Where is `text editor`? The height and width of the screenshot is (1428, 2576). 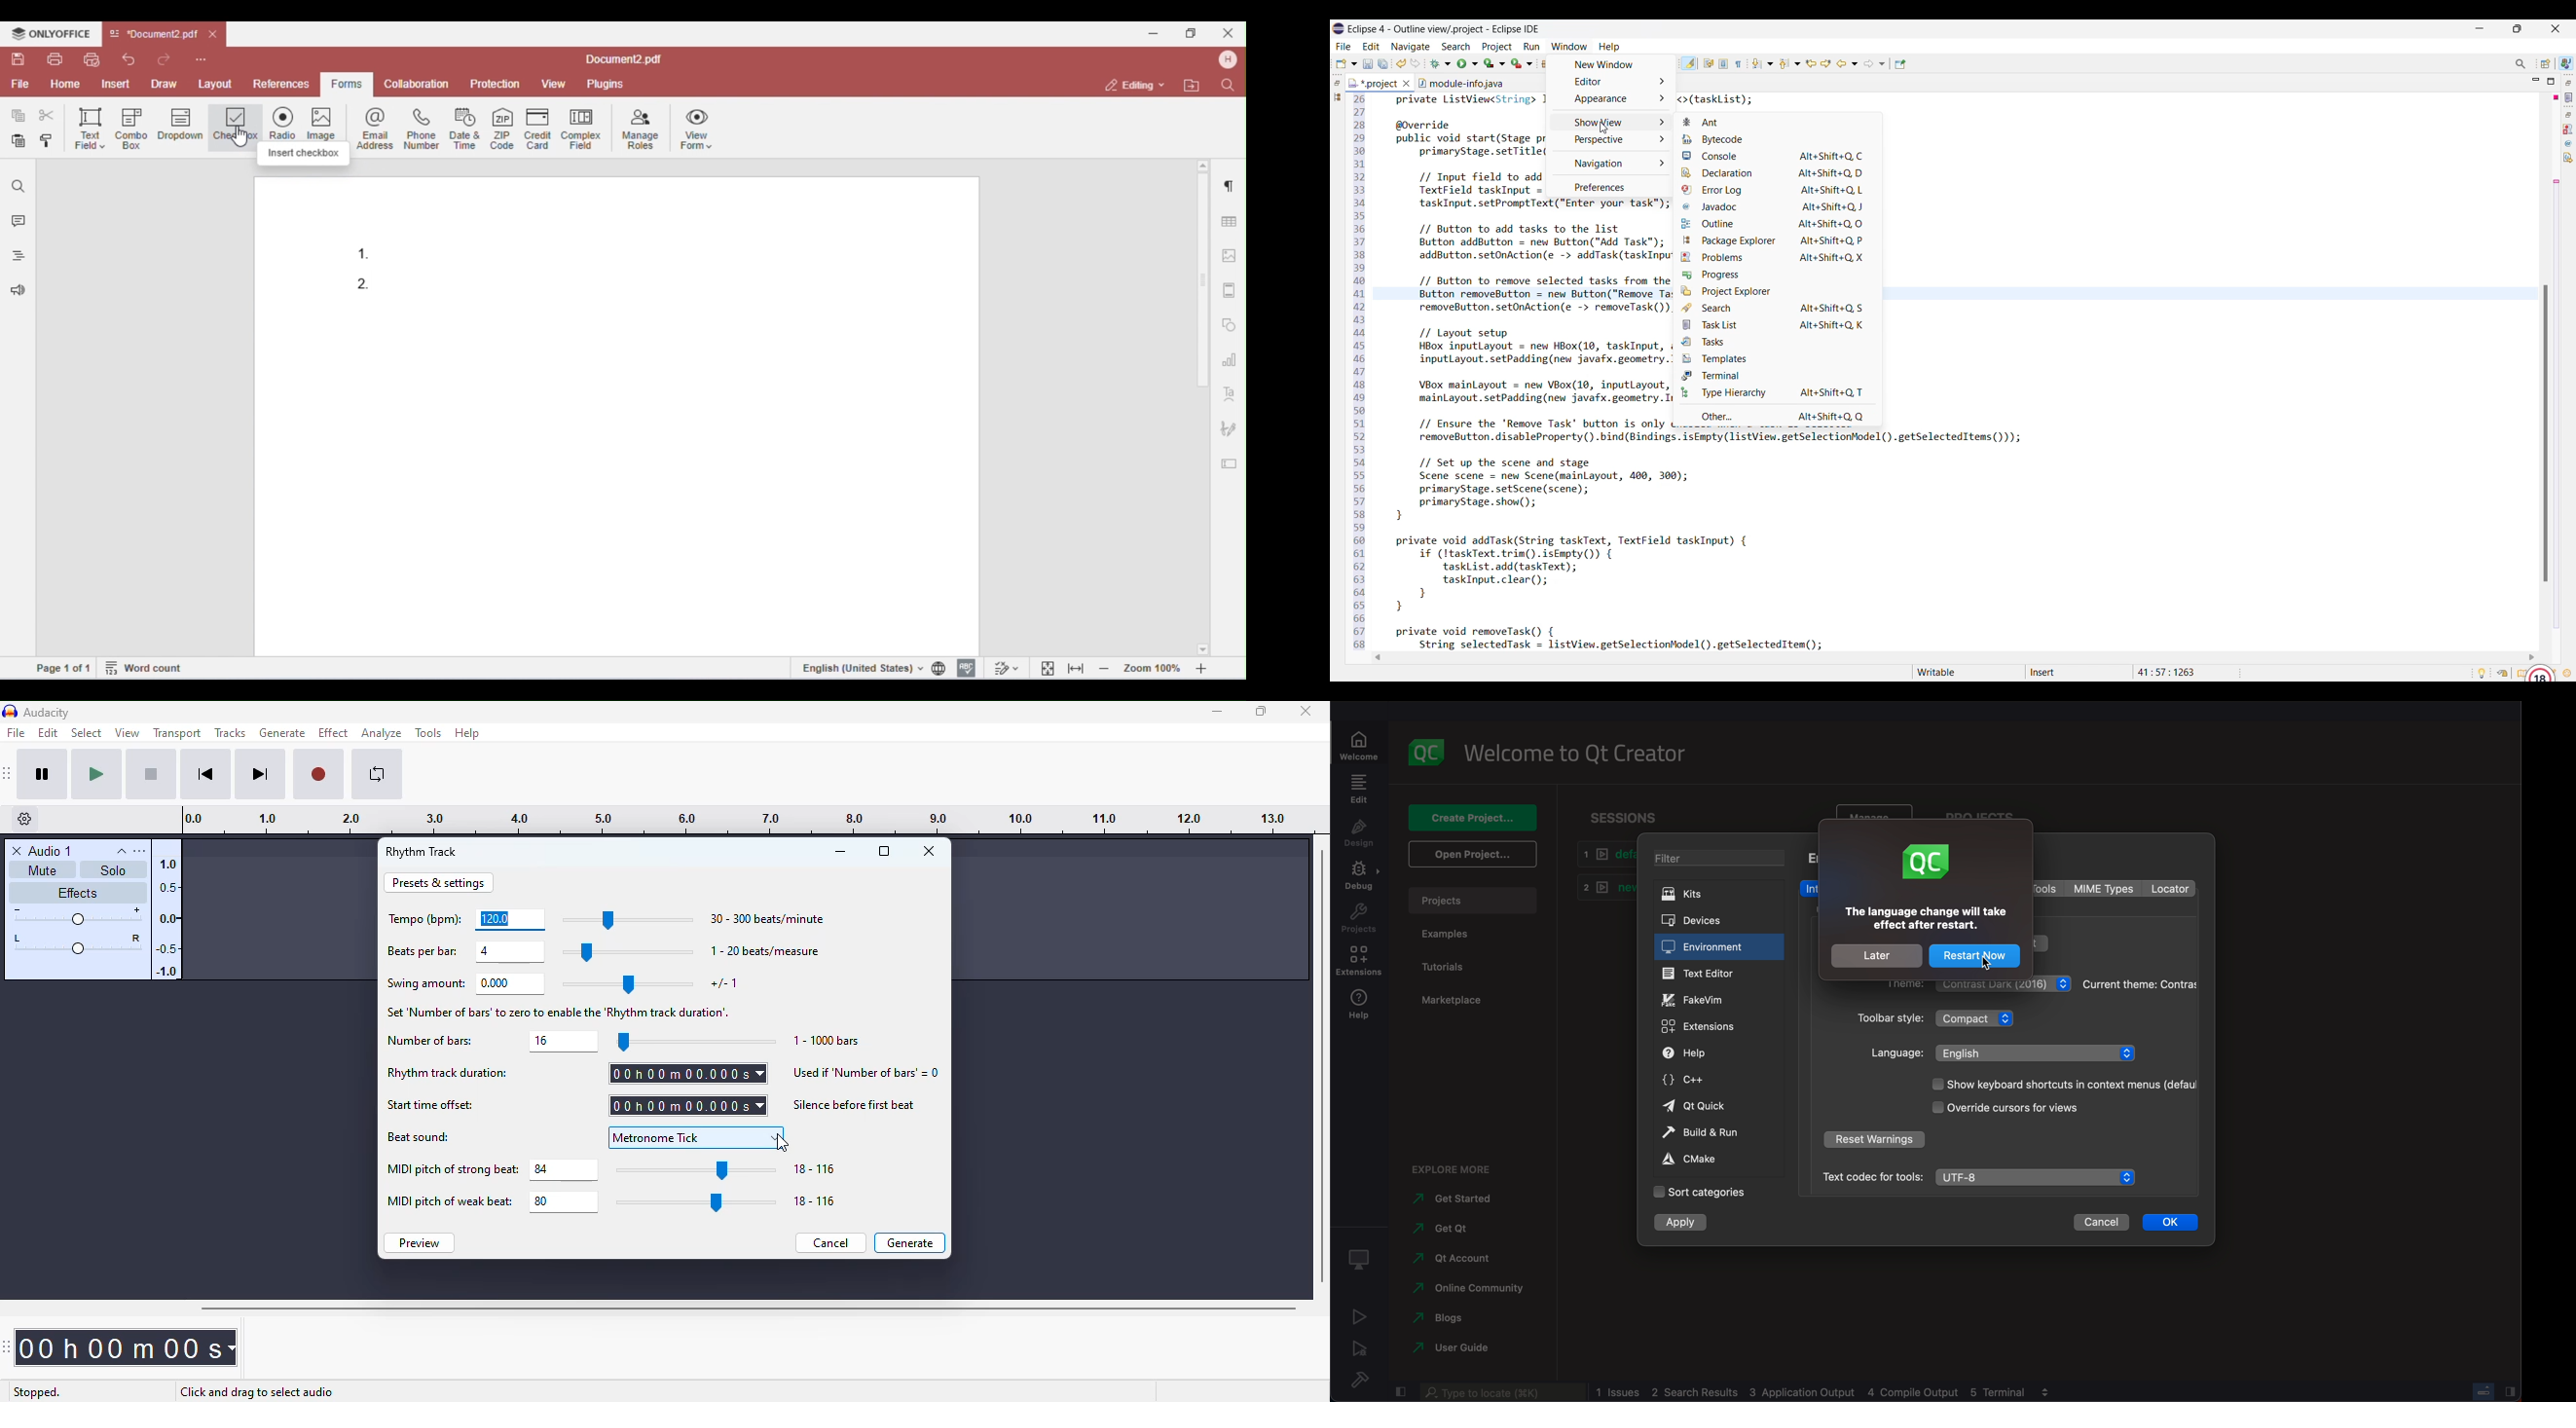
text editor is located at coordinates (1717, 974).